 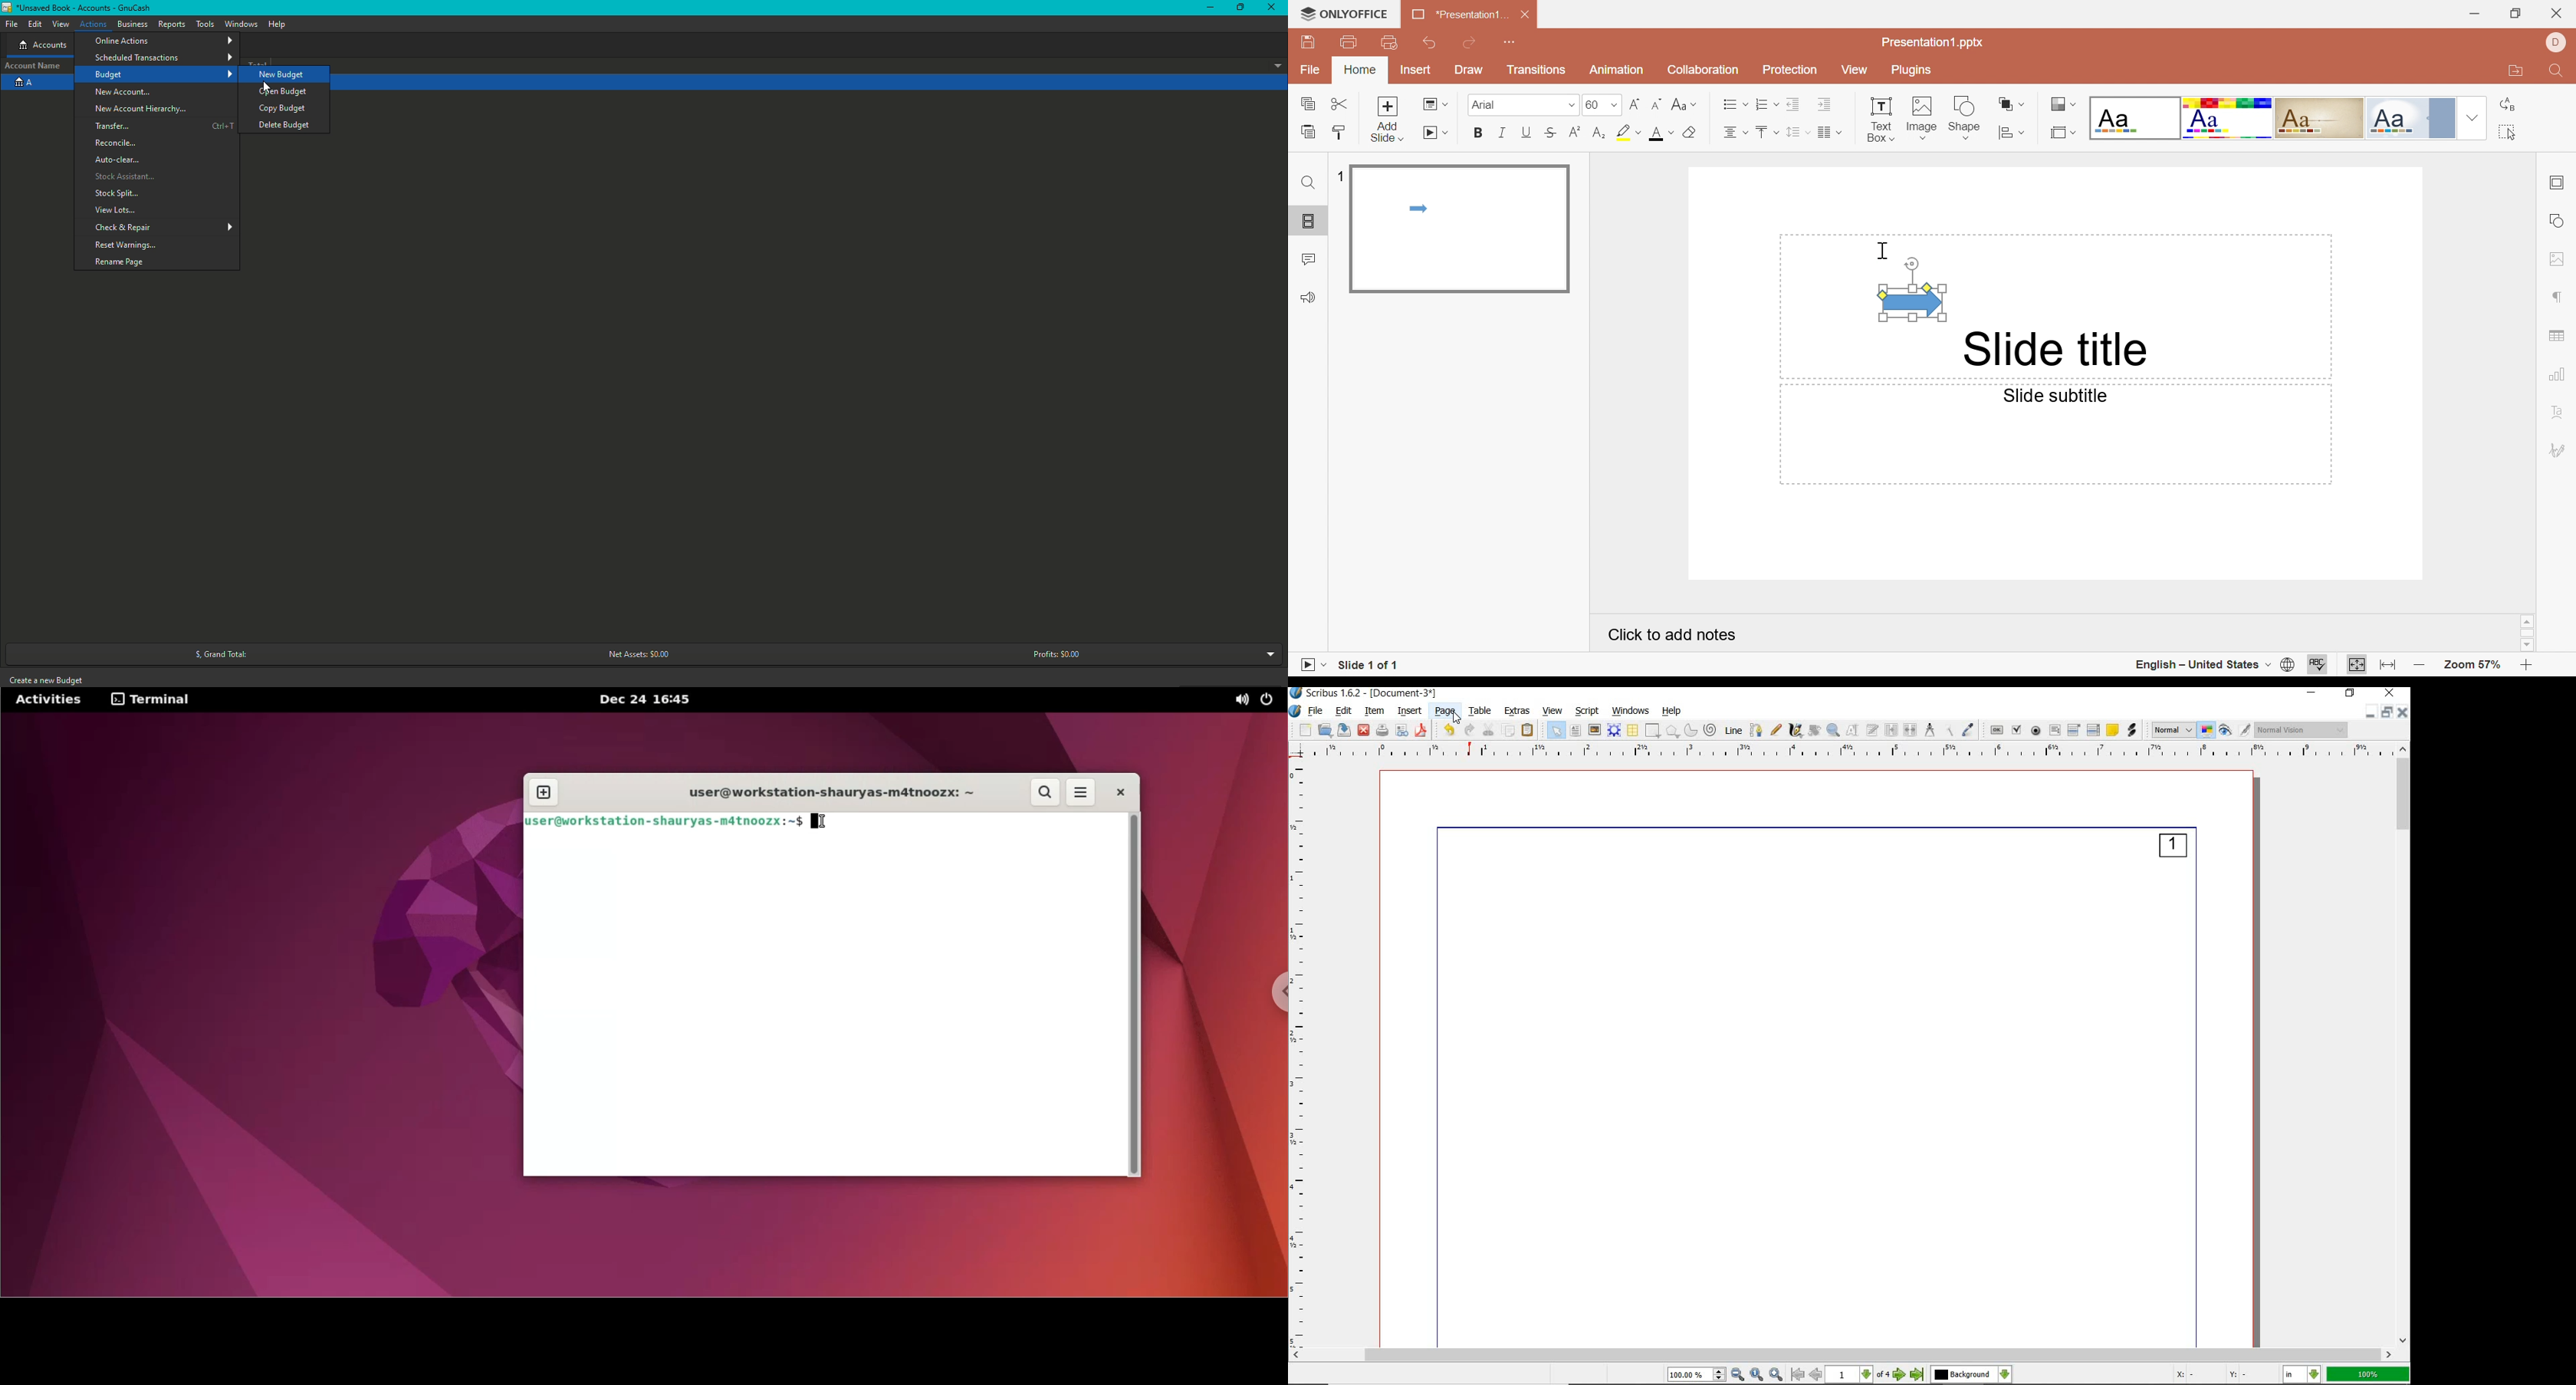 I want to click on copy item properties, so click(x=1948, y=731).